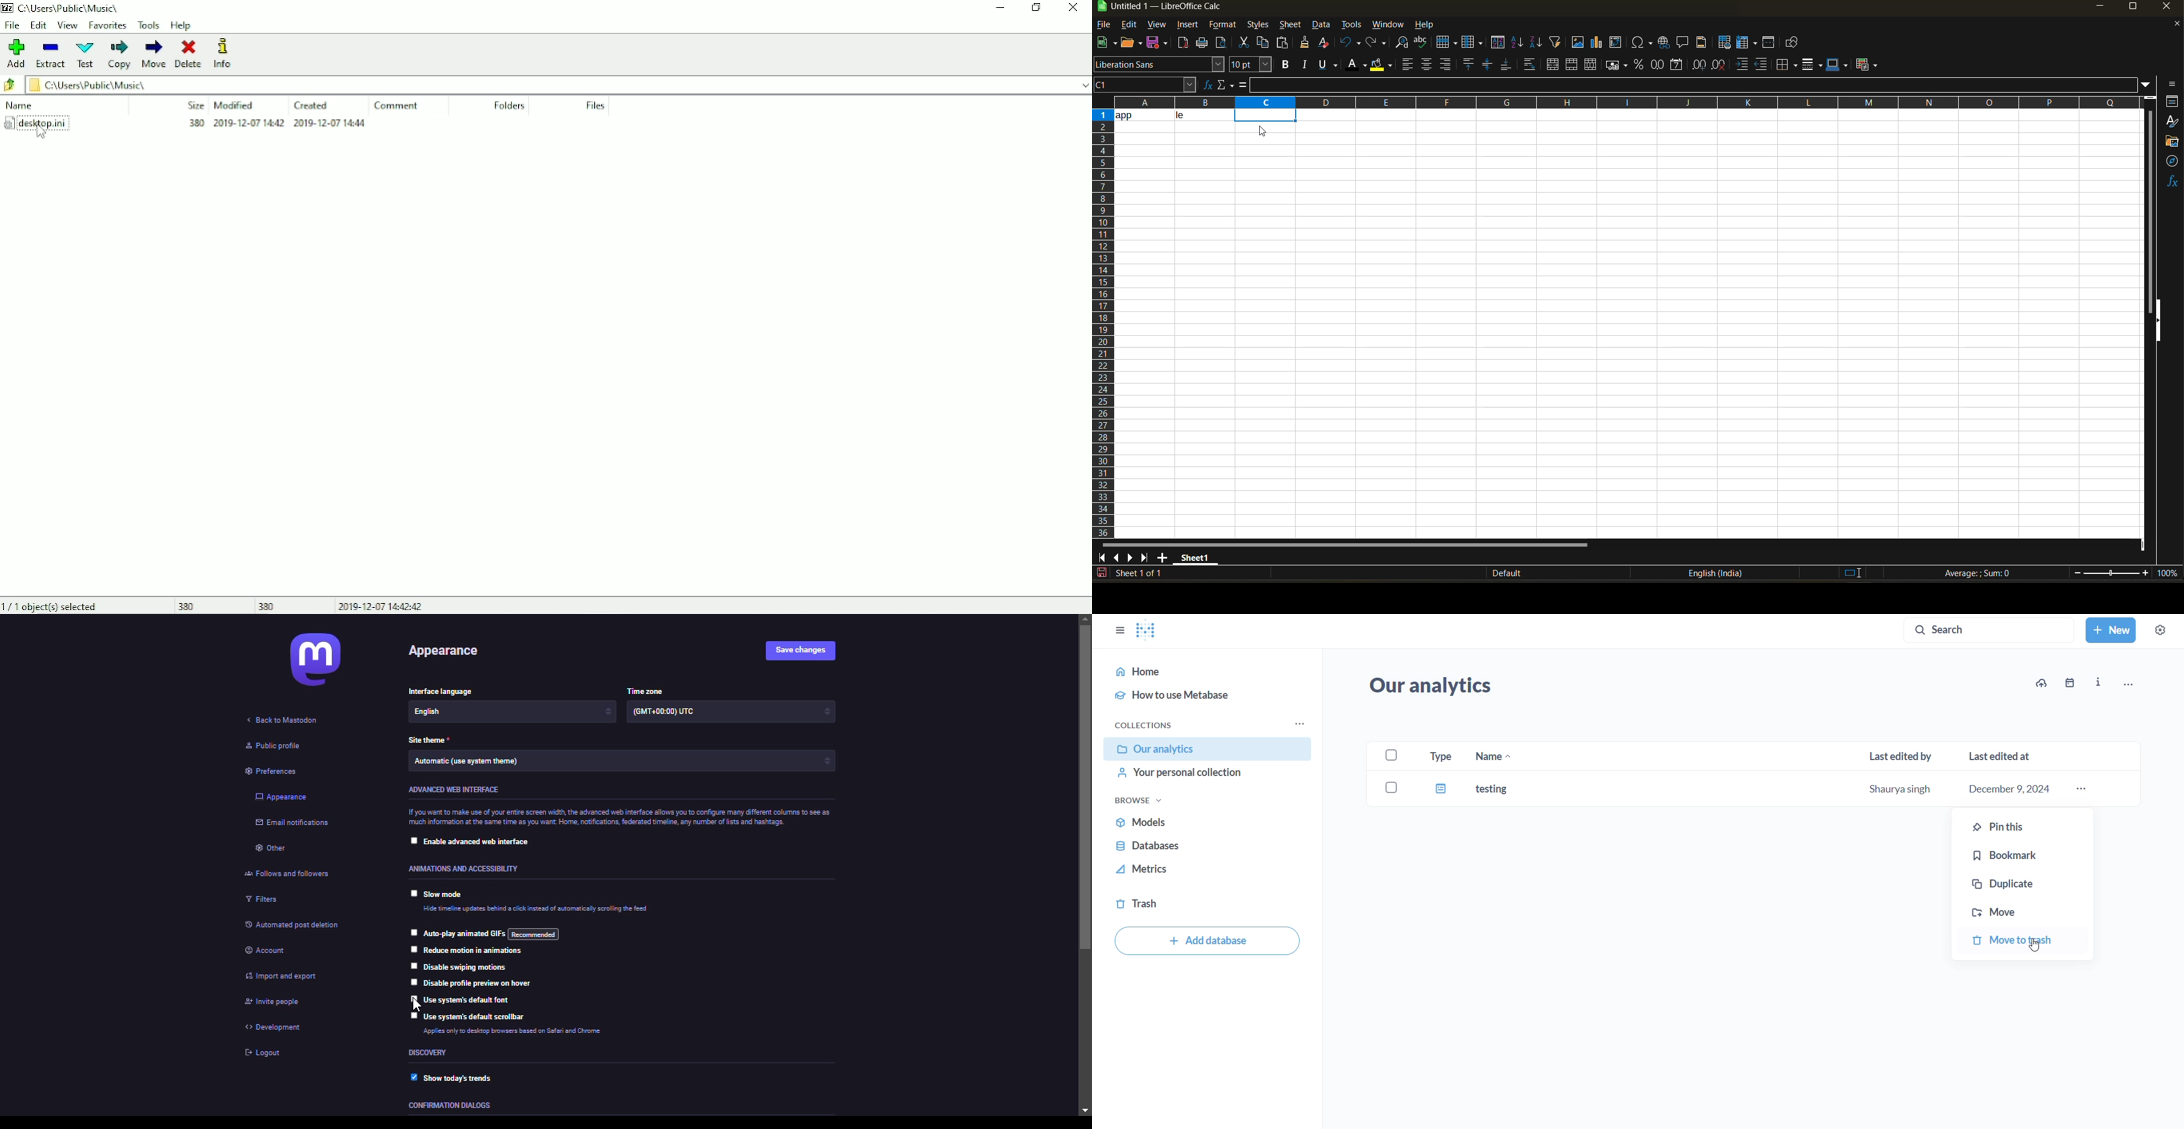 The image size is (2184, 1148). Describe the element at coordinates (471, 999) in the screenshot. I see `use system's default font` at that location.